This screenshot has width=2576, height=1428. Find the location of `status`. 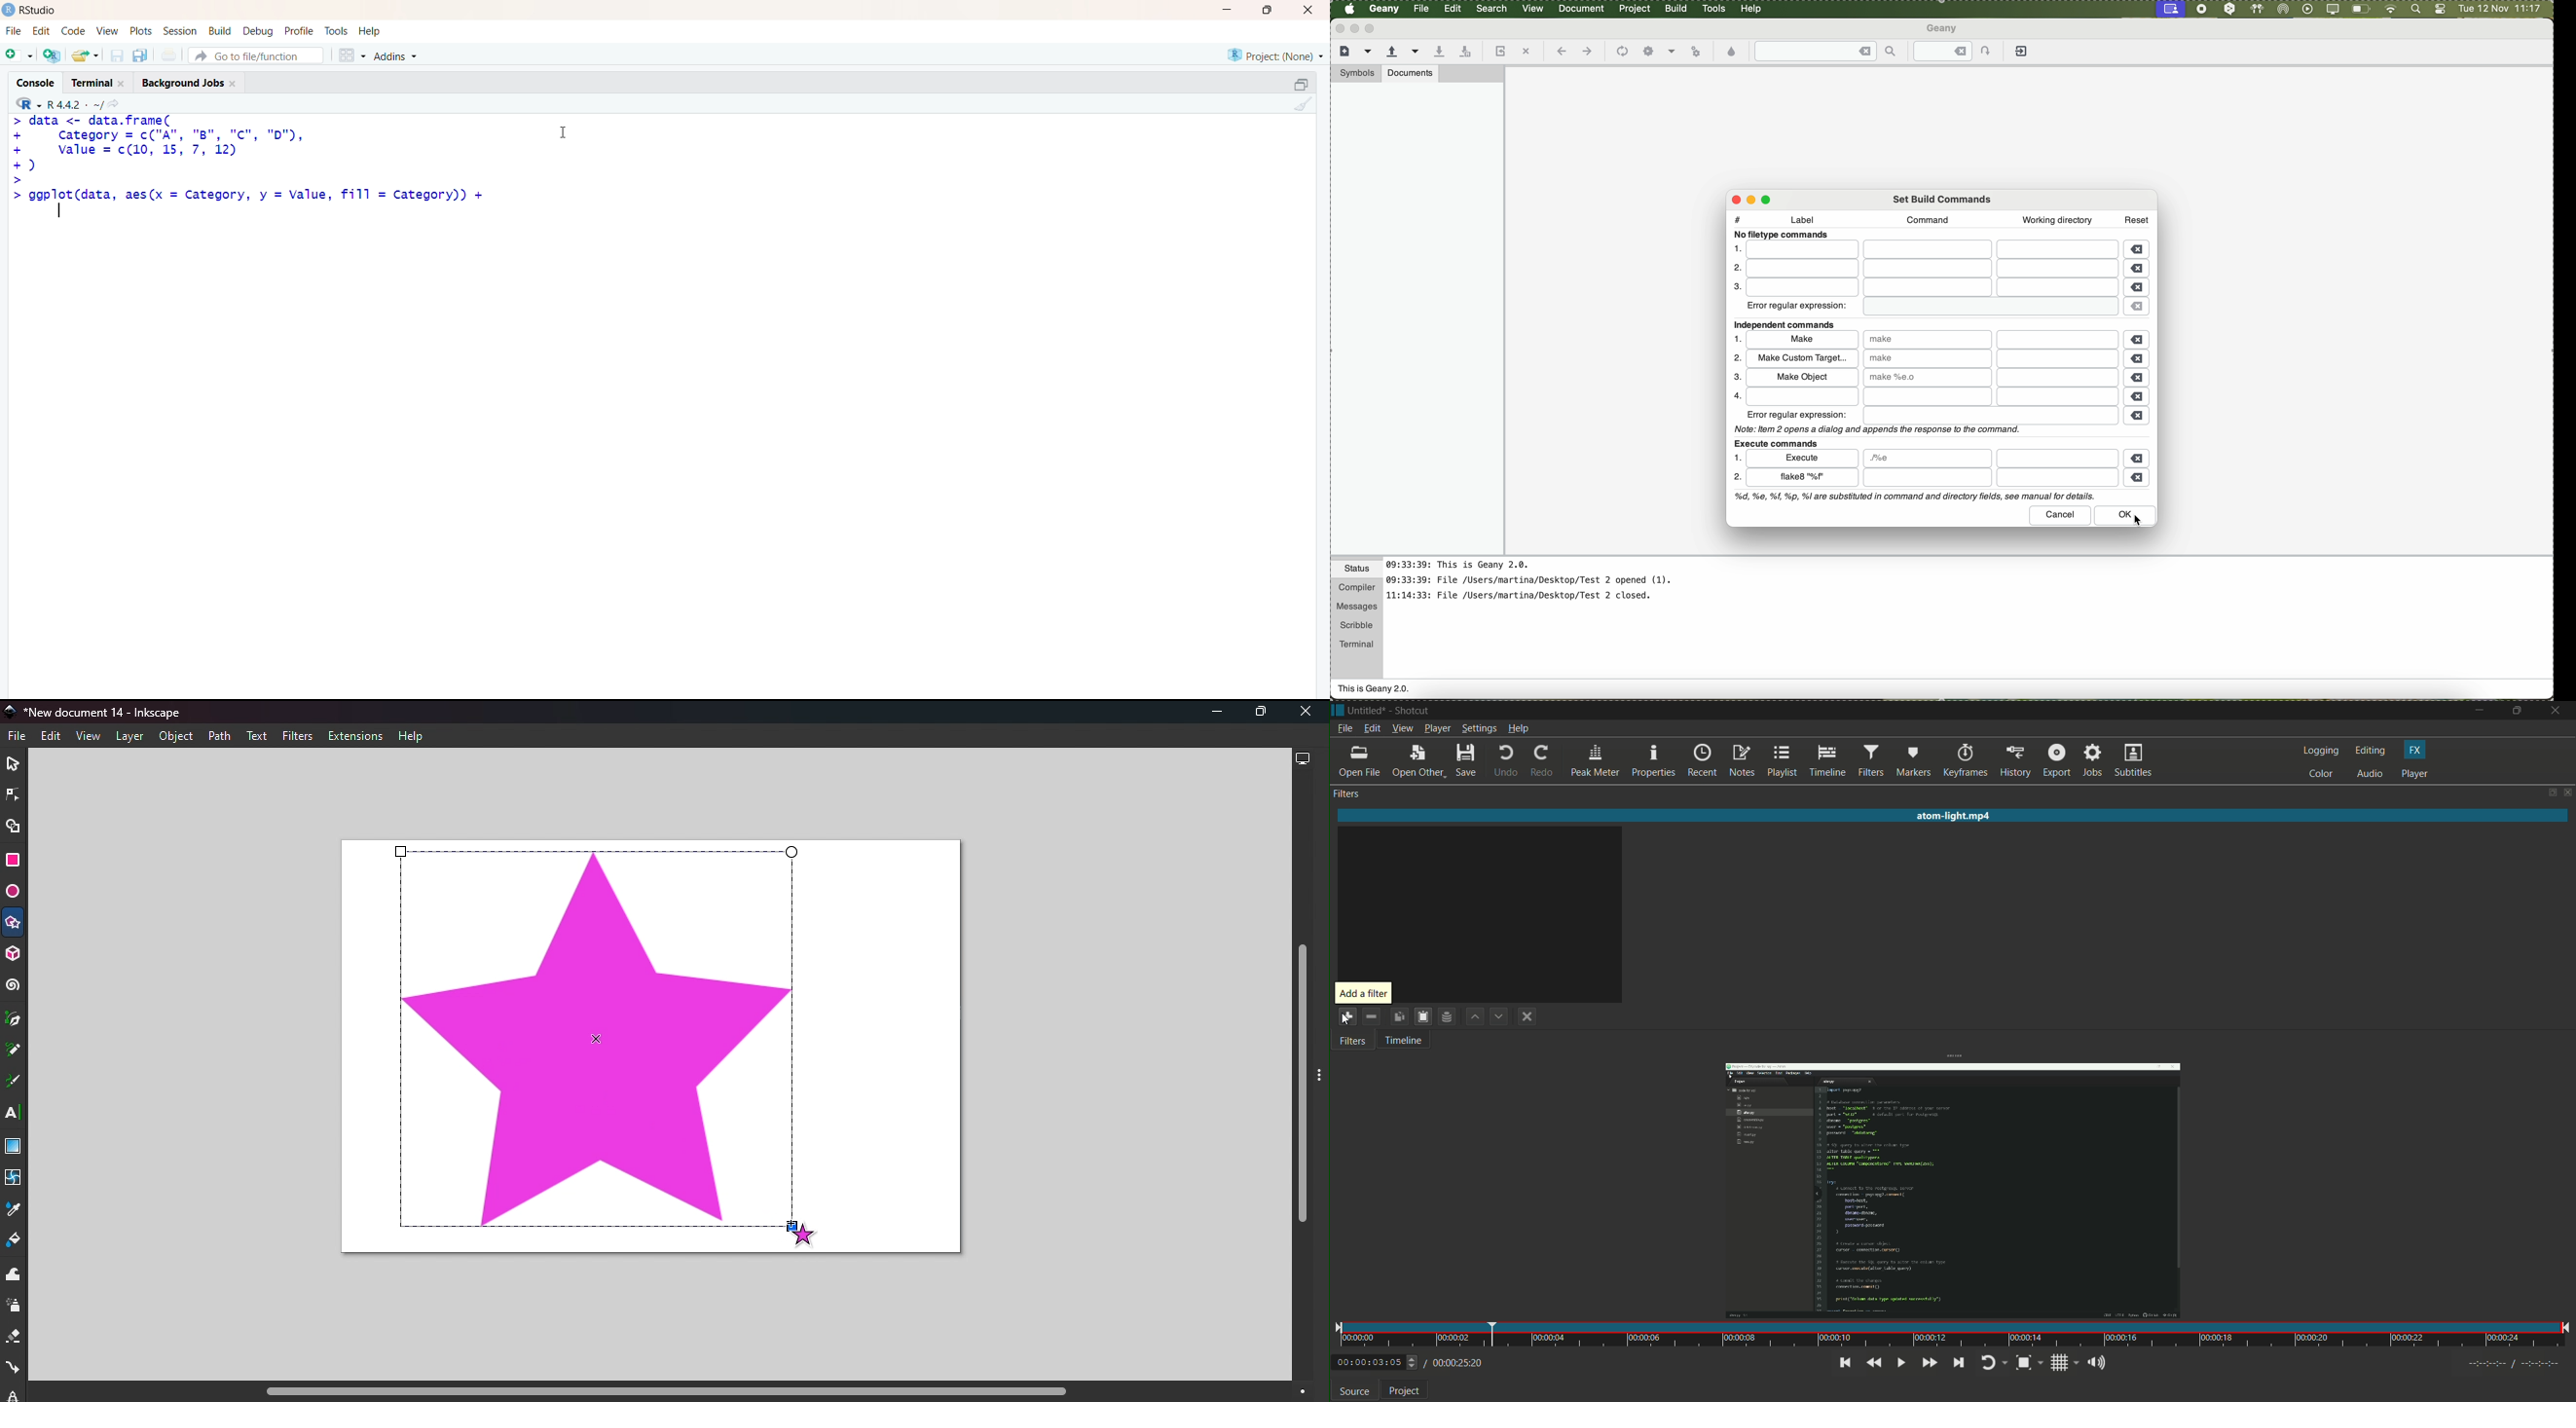

status is located at coordinates (1357, 570).